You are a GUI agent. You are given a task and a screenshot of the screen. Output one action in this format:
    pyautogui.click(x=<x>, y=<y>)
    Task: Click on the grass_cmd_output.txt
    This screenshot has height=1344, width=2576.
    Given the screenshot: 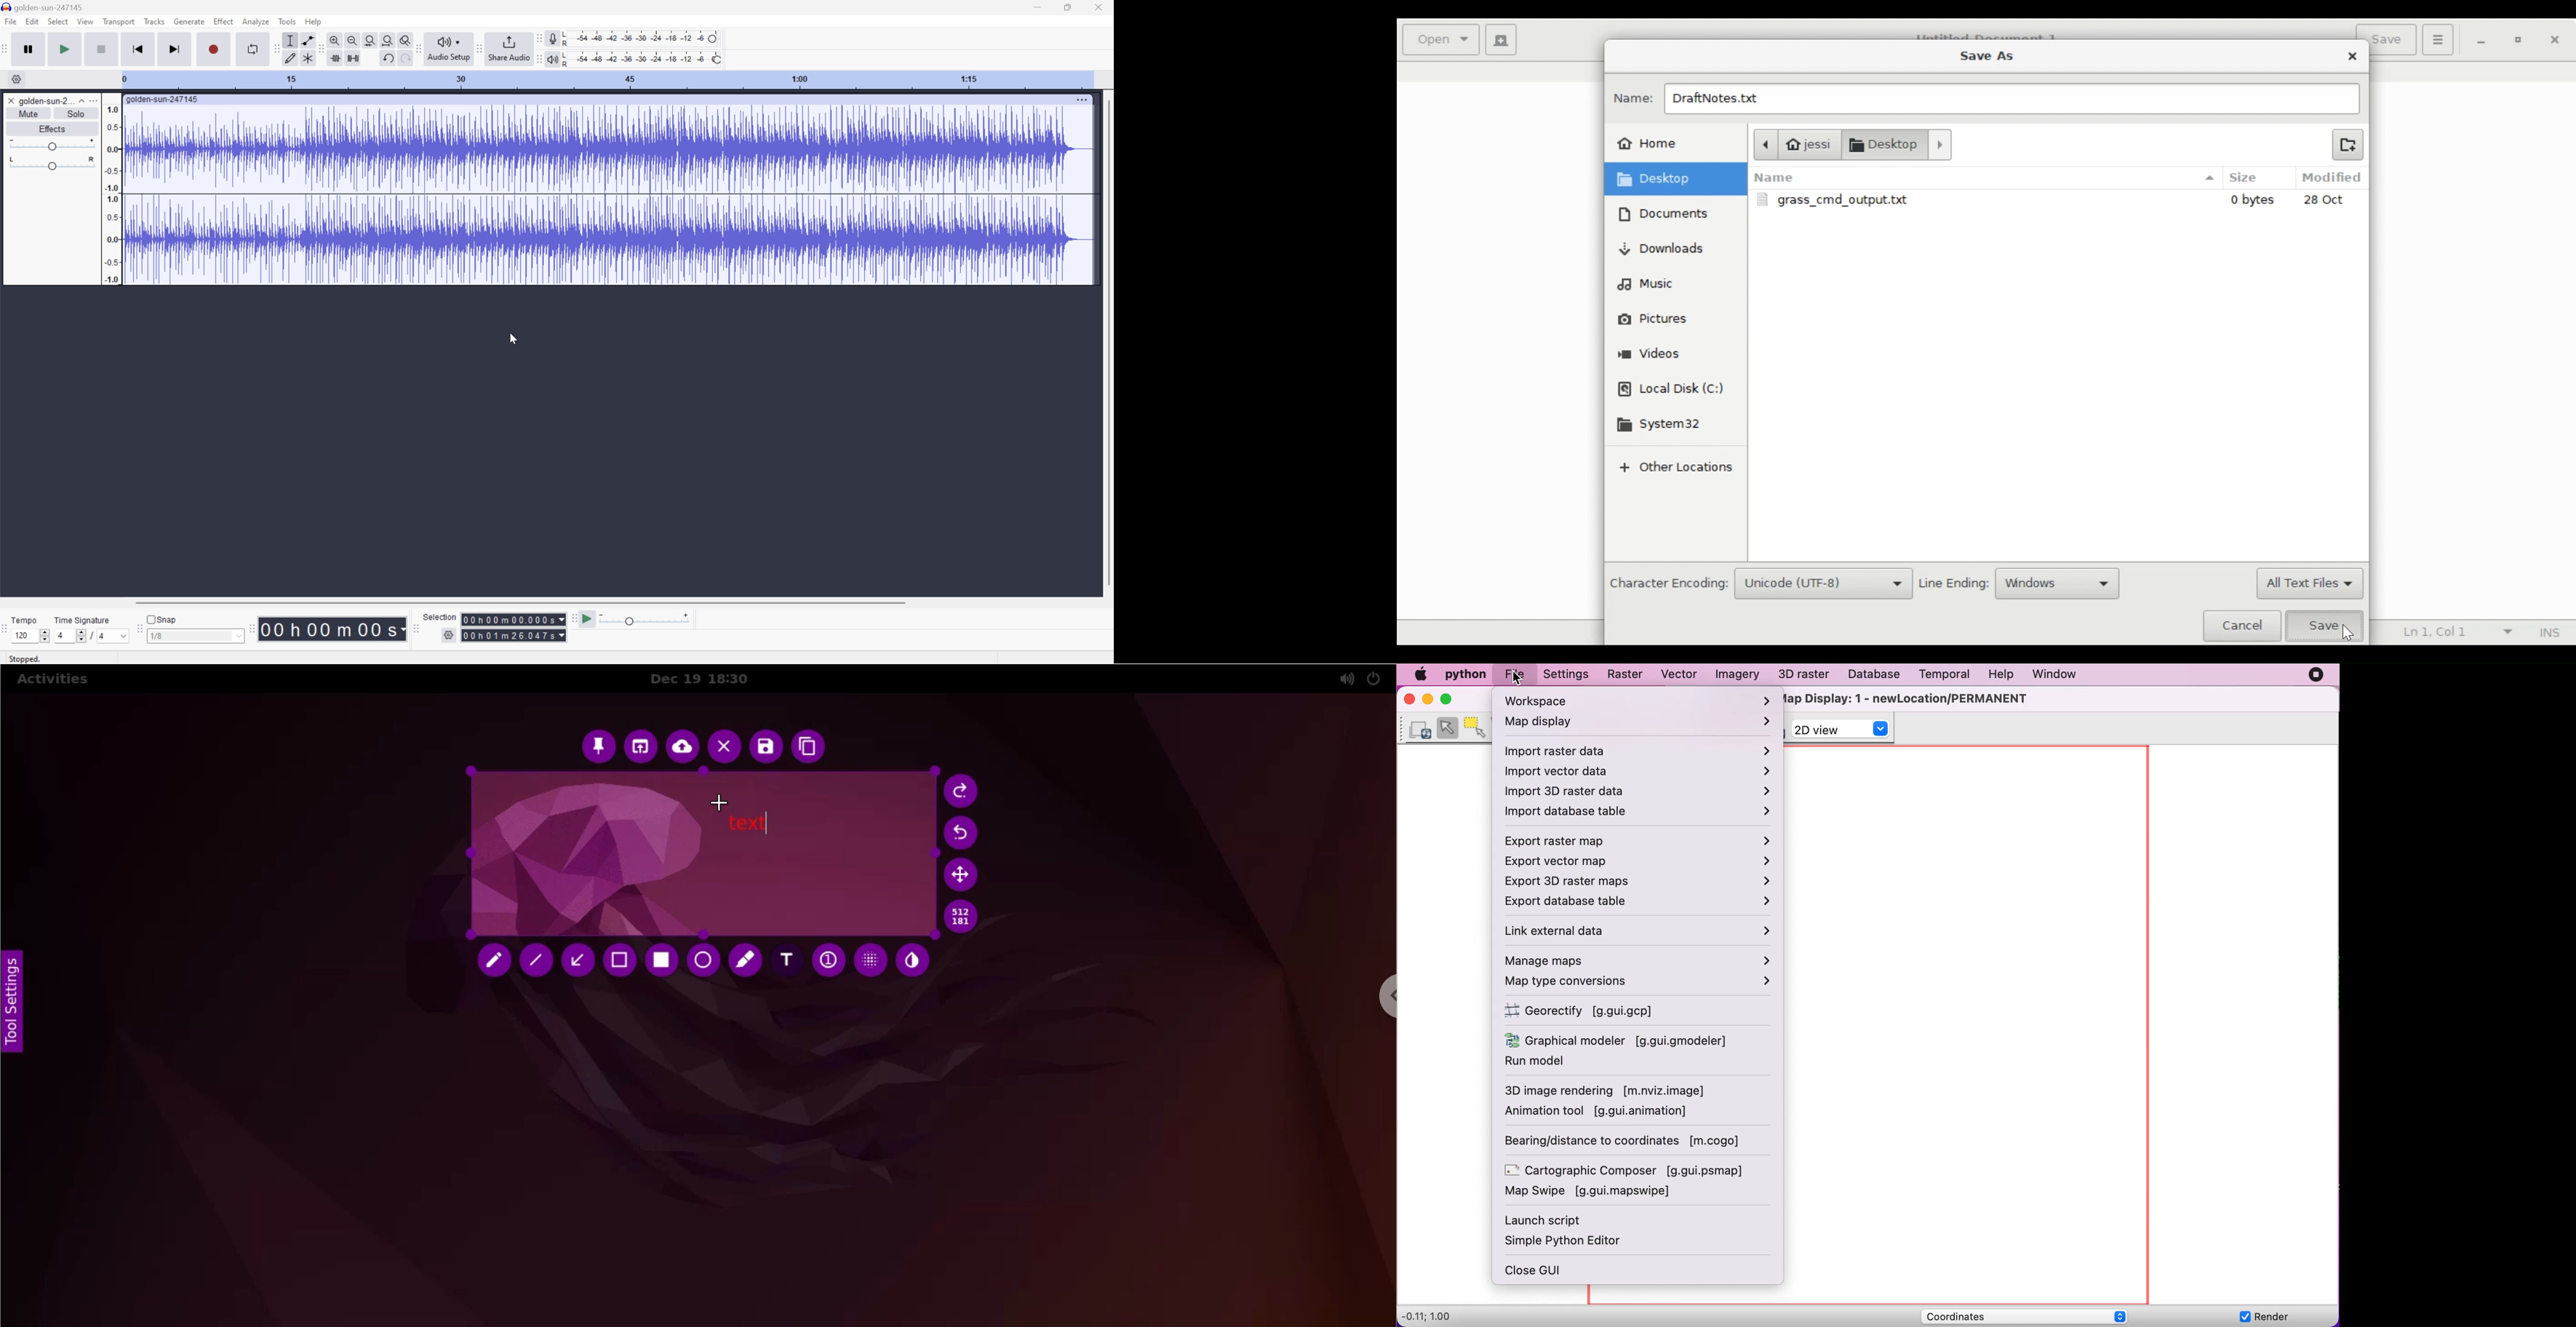 What is the action you would take?
    pyautogui.click(x=2060, y=200)
    